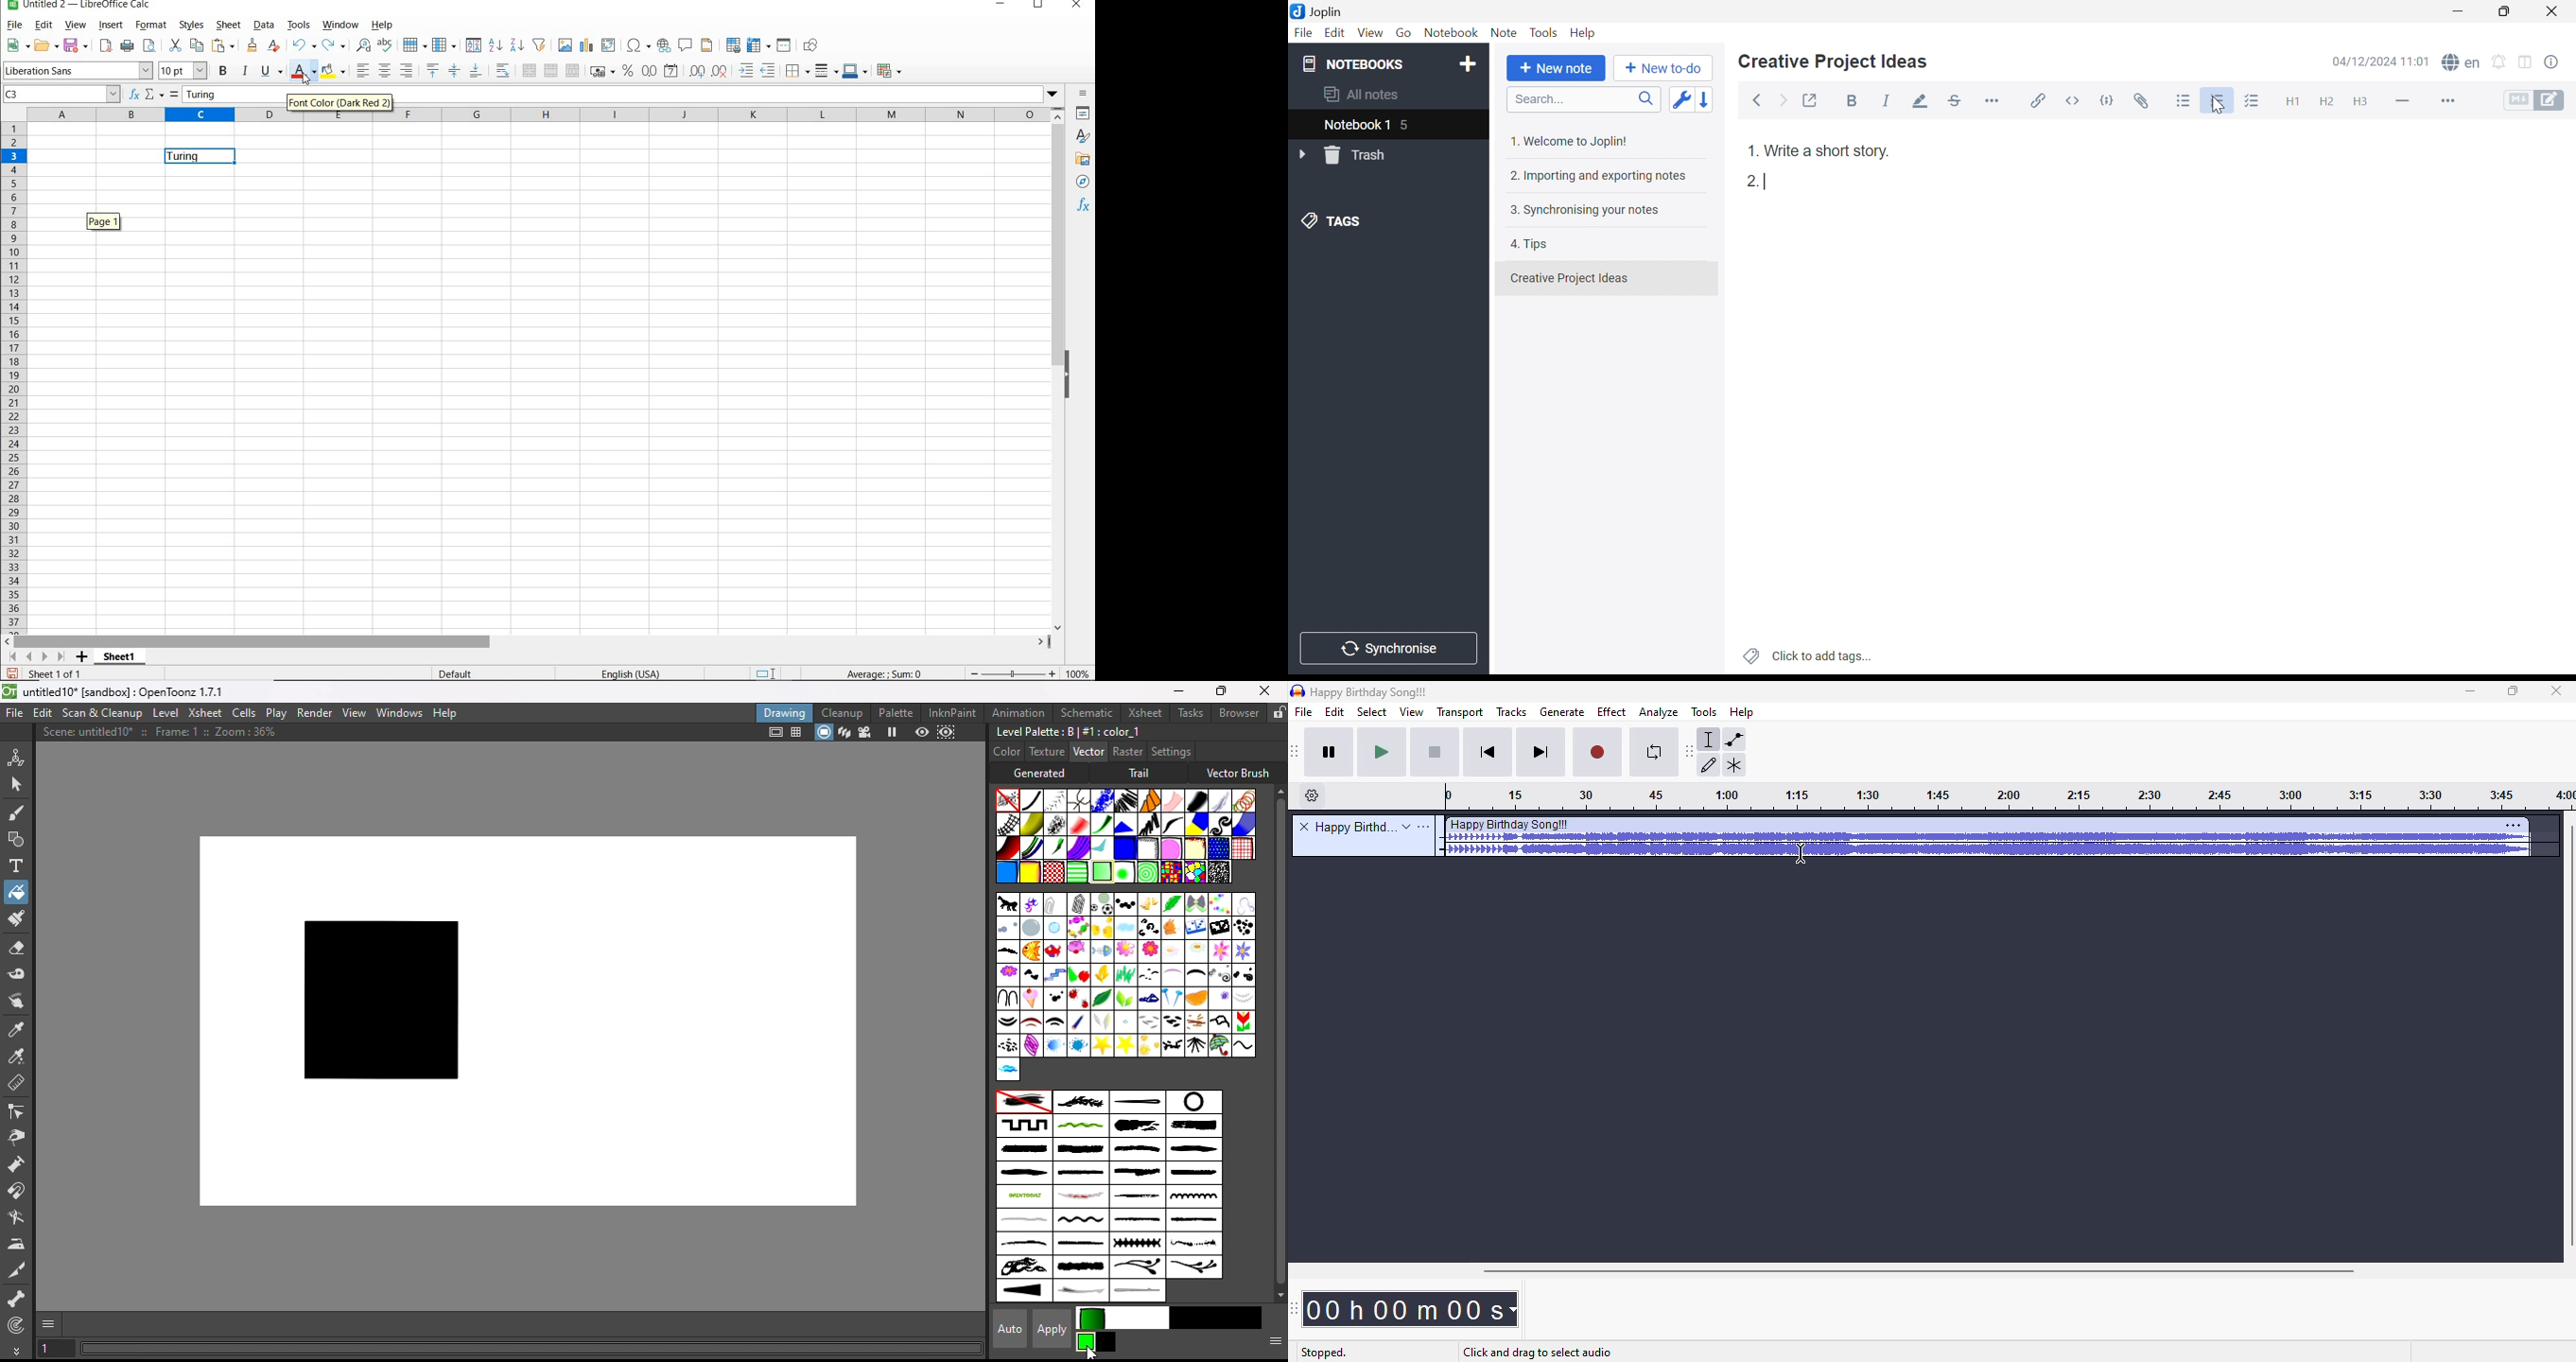  Describe the element at coordinates (16, 1219) in the screenshot. I see `Cutter tool` at that location.